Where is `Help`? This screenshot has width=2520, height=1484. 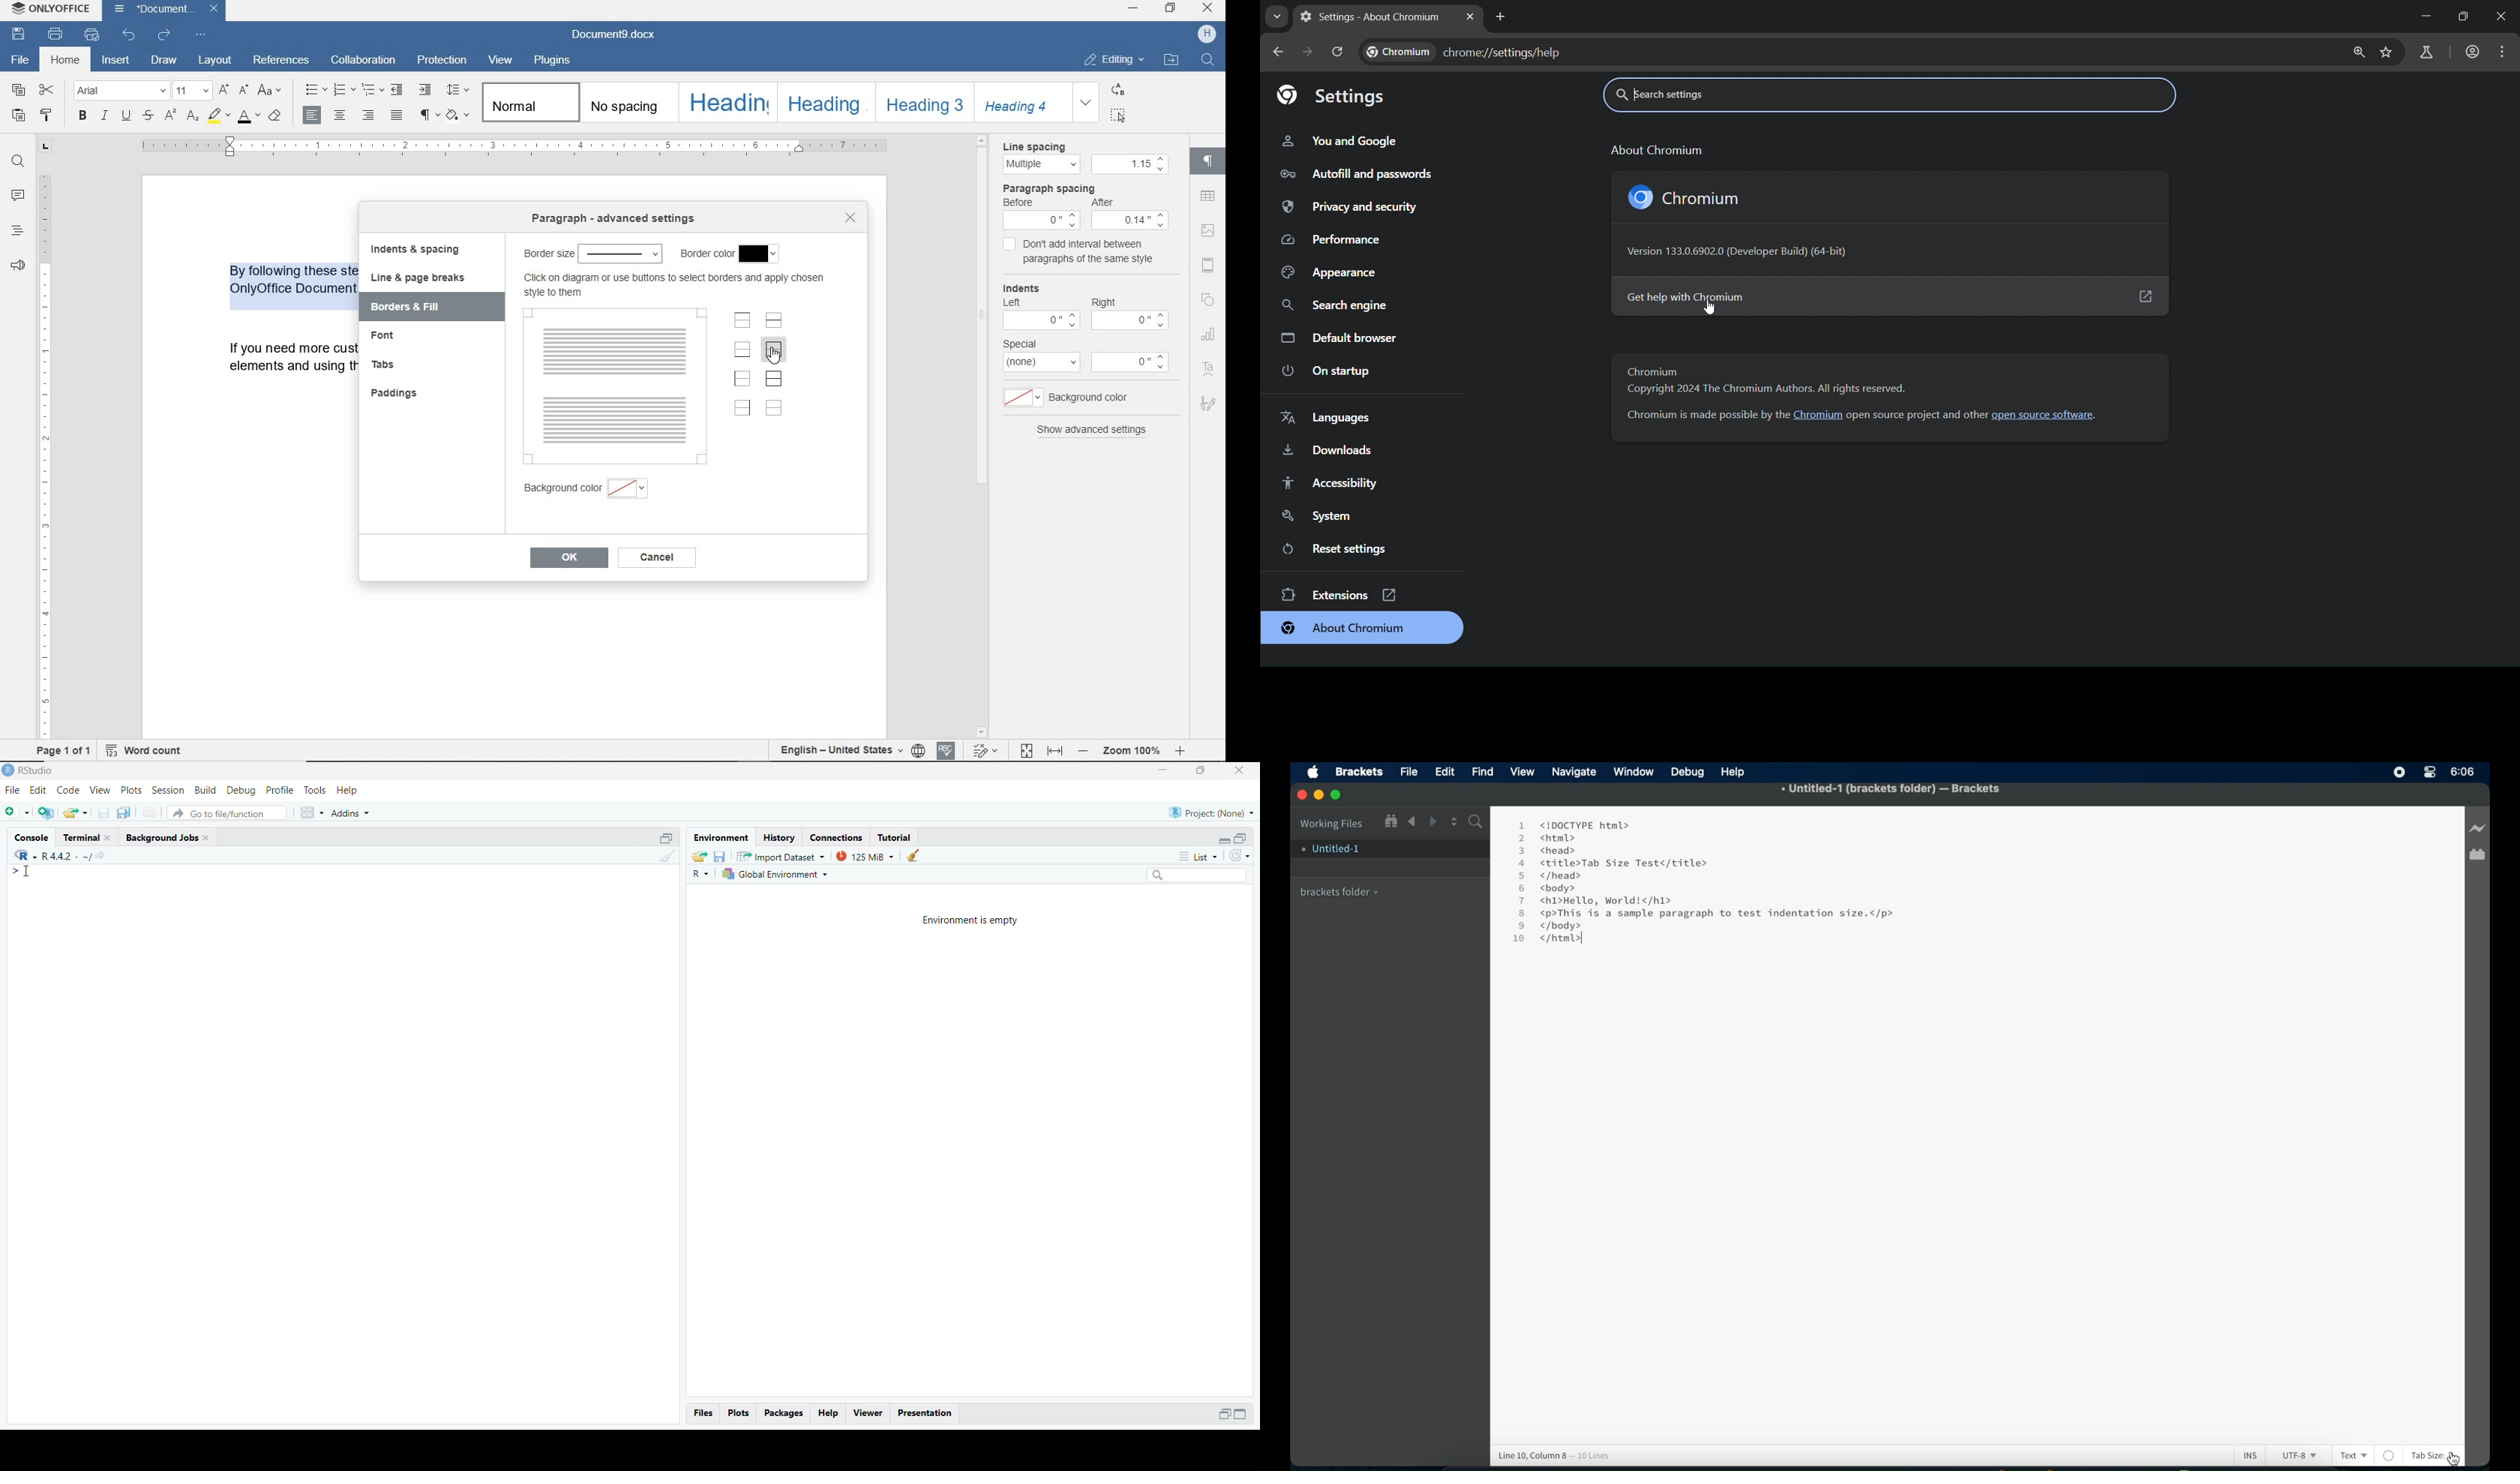
Help is located at coordinates (828, 1415).